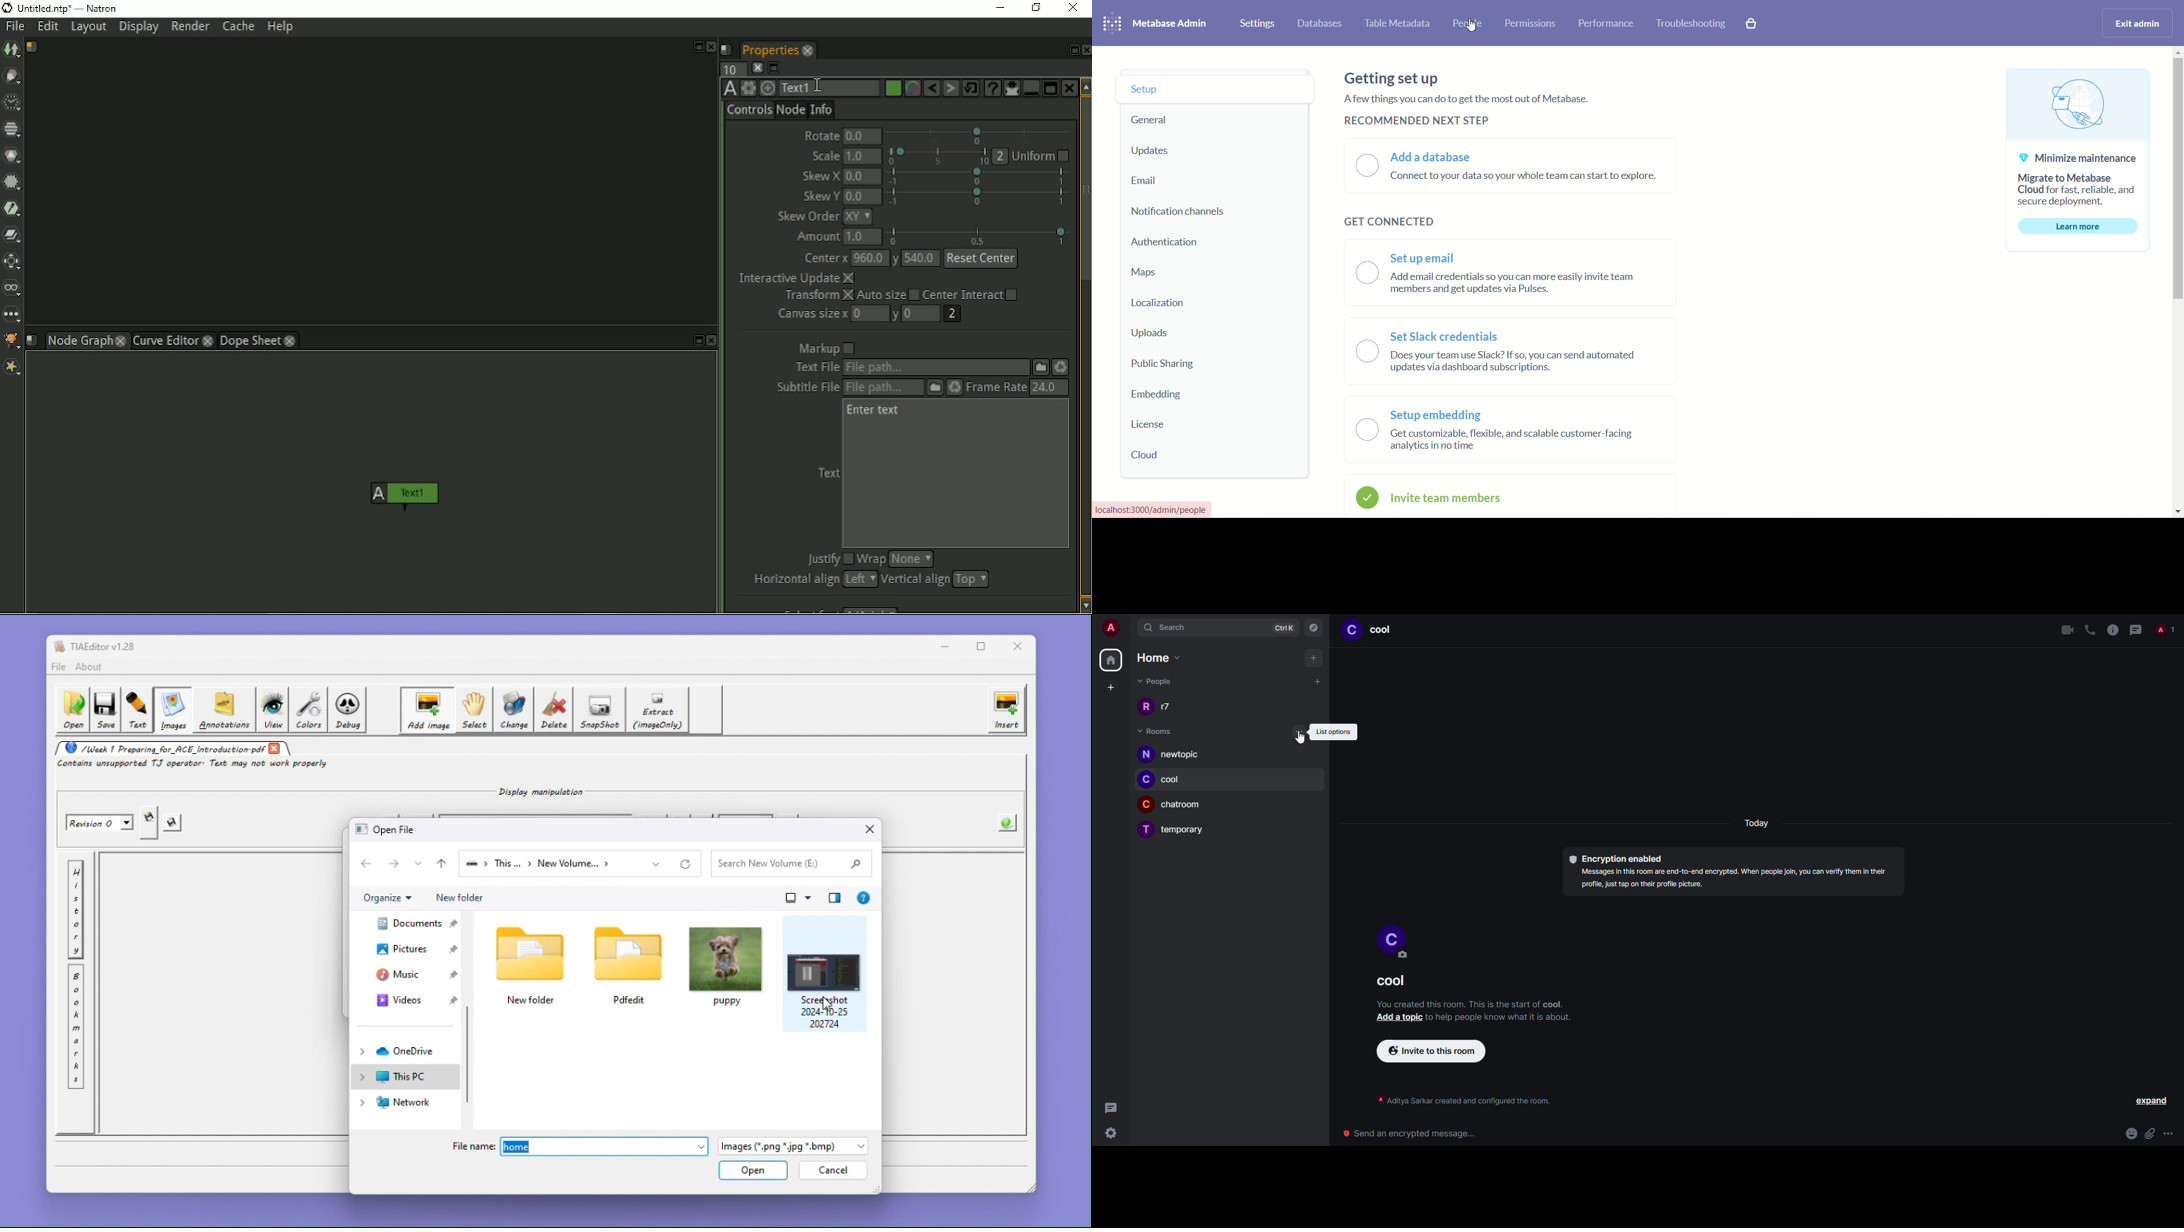 The height and width of the screenshot is (1232, 2184). Describe the element at coordinates (711, 47) in the screenshot. I see `Close` at that location.